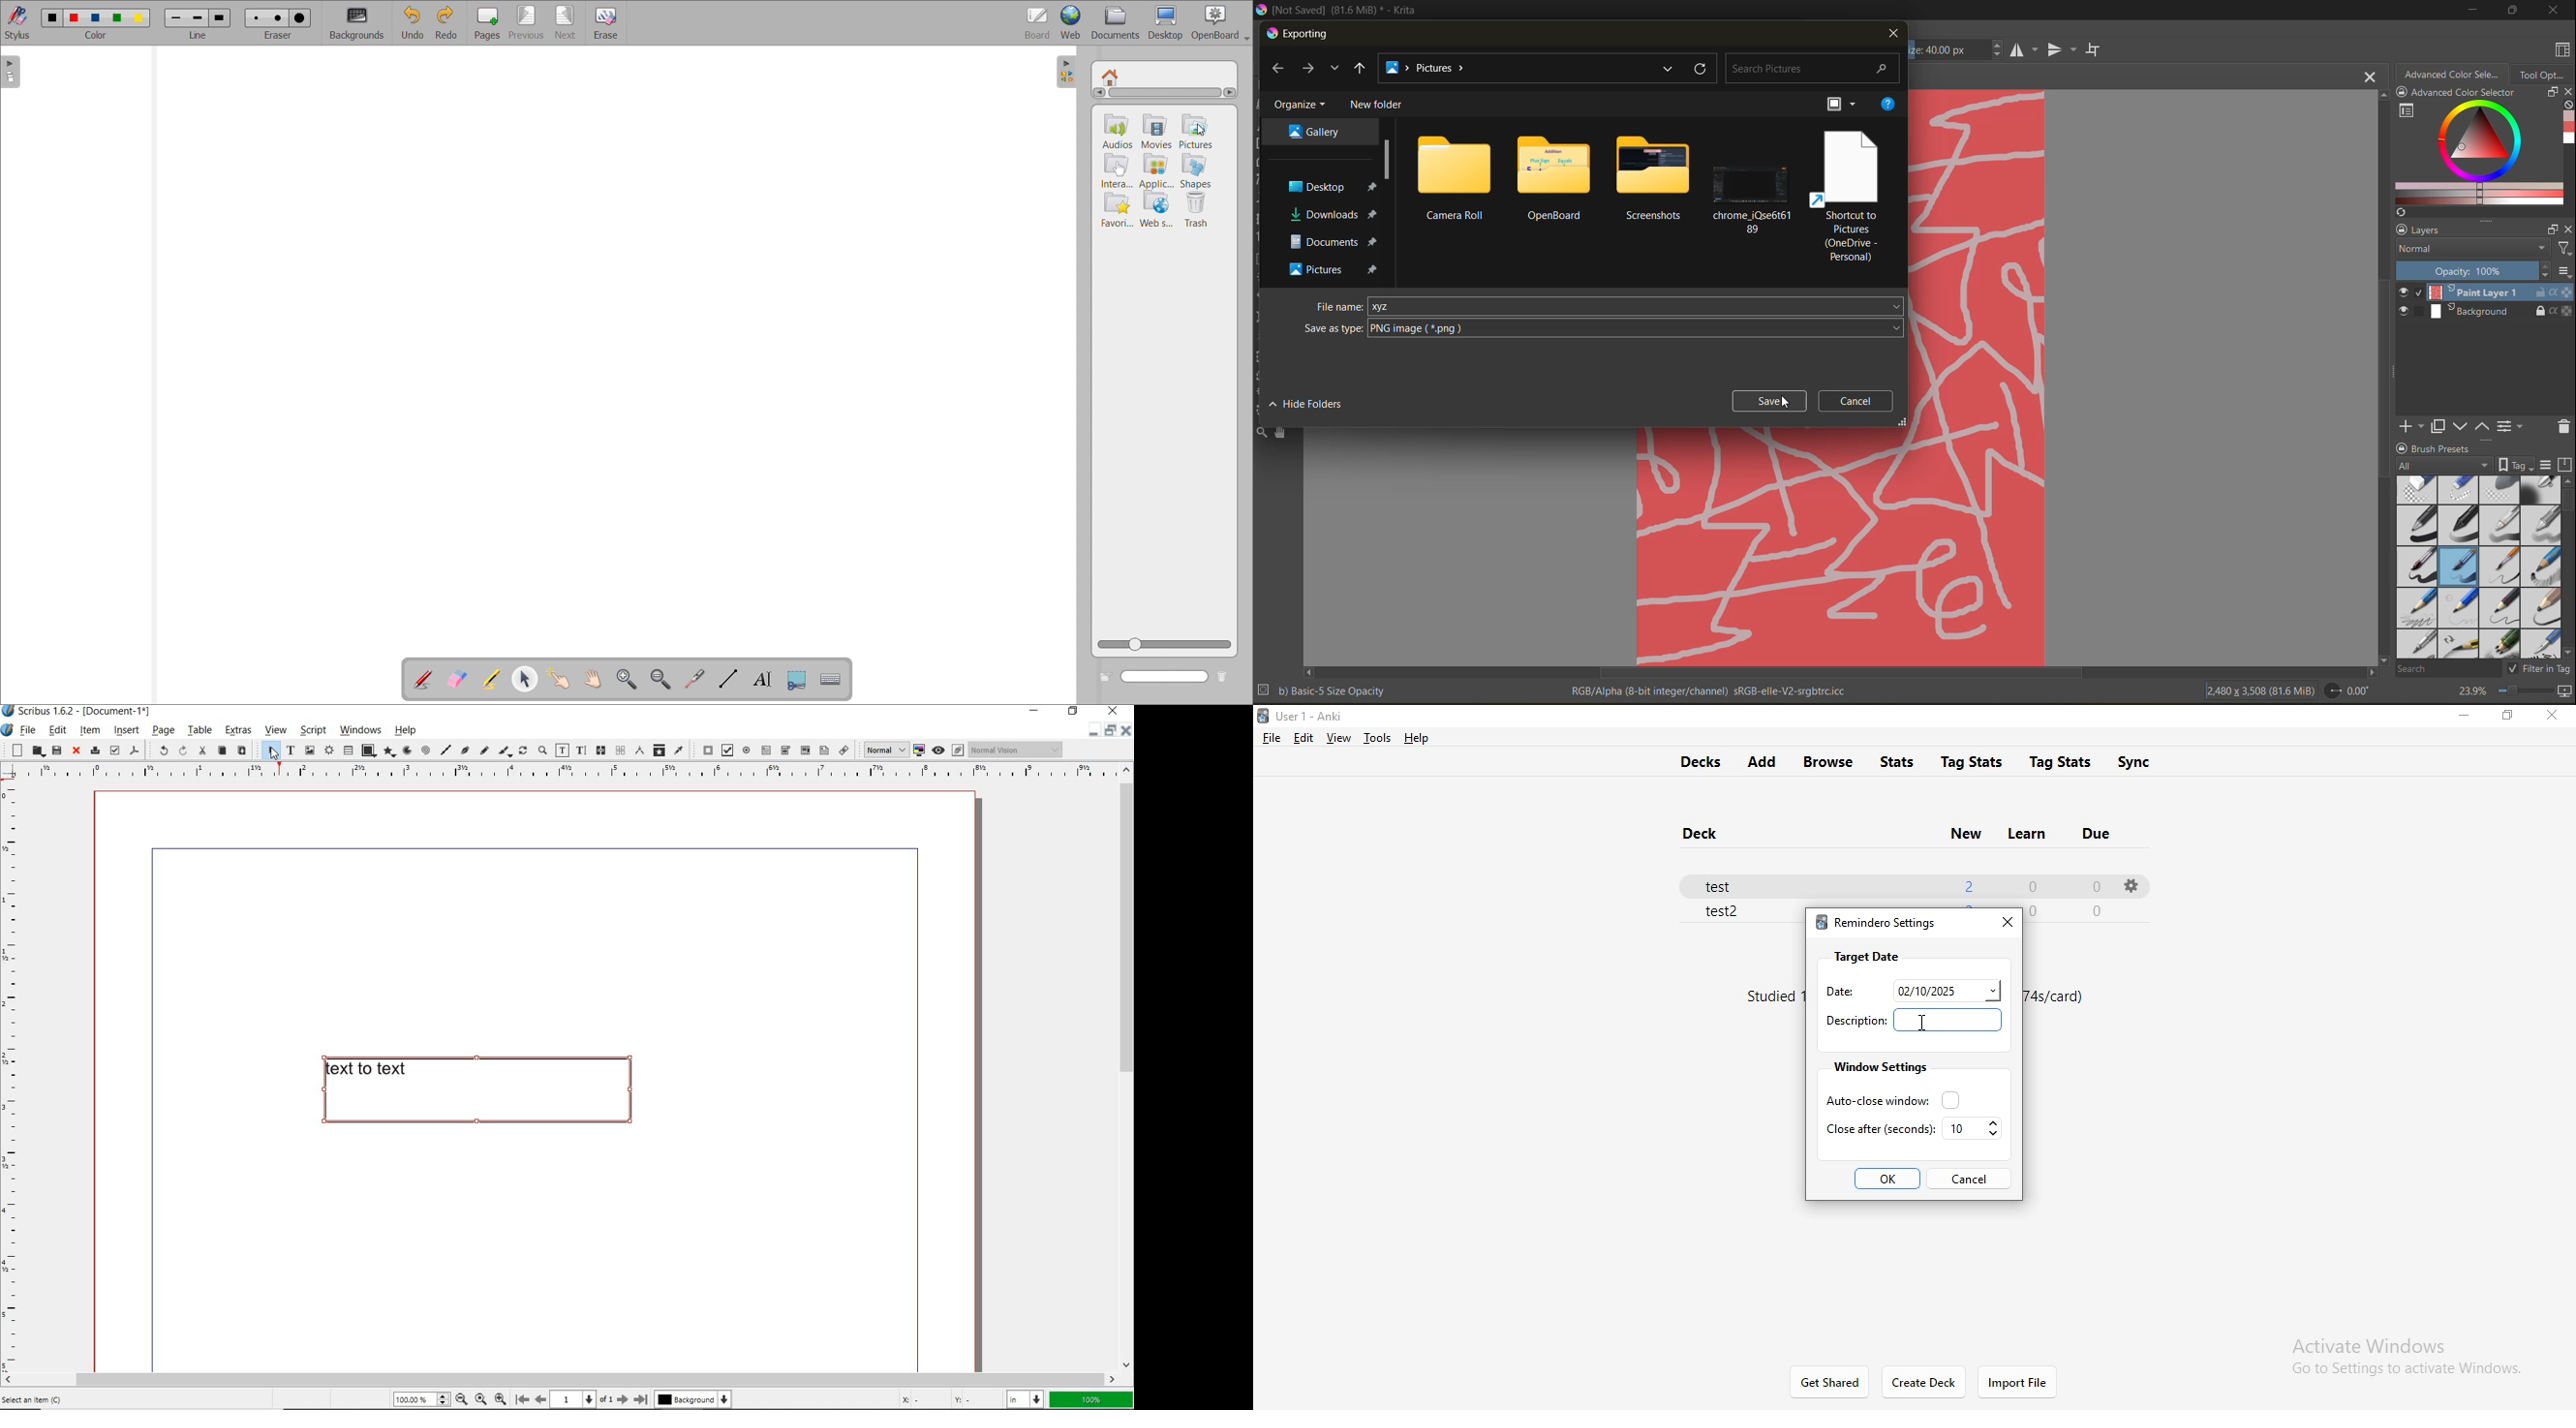  Describe the element at coordinates (581, 750) in the screenshot. I see `edit text with story editor` at that location.